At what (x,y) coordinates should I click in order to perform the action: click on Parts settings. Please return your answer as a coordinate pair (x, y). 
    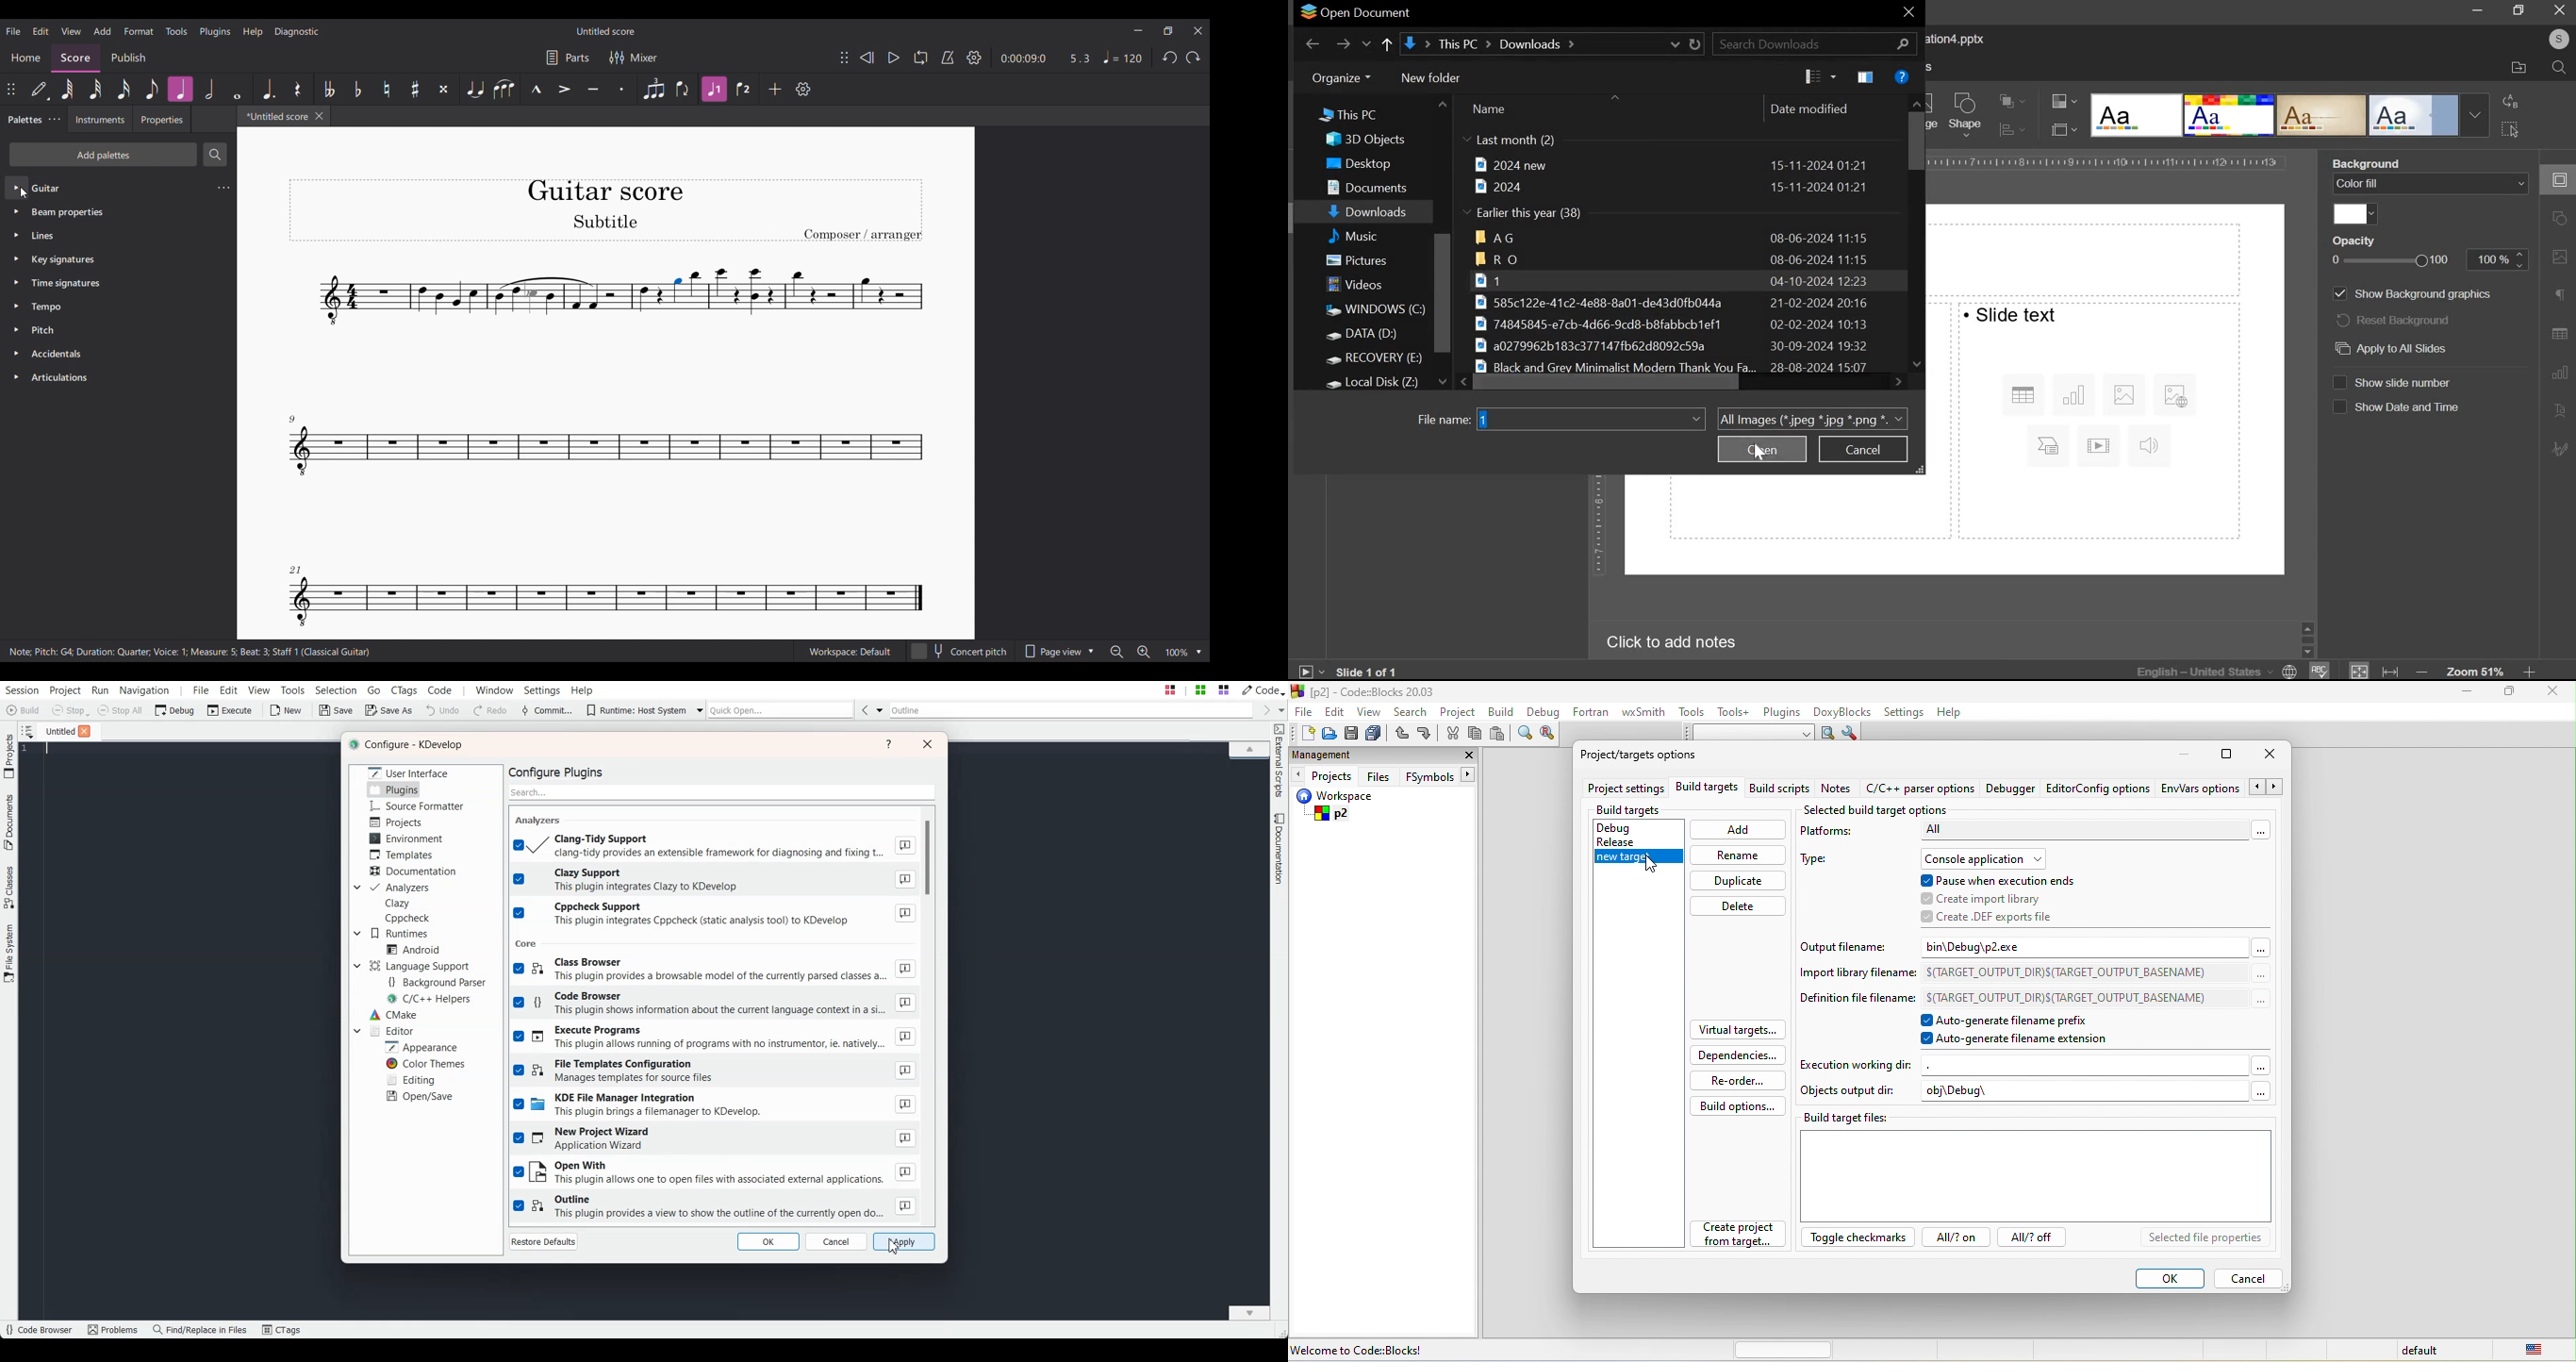
    Looking at the image, I should click on (568, 57).